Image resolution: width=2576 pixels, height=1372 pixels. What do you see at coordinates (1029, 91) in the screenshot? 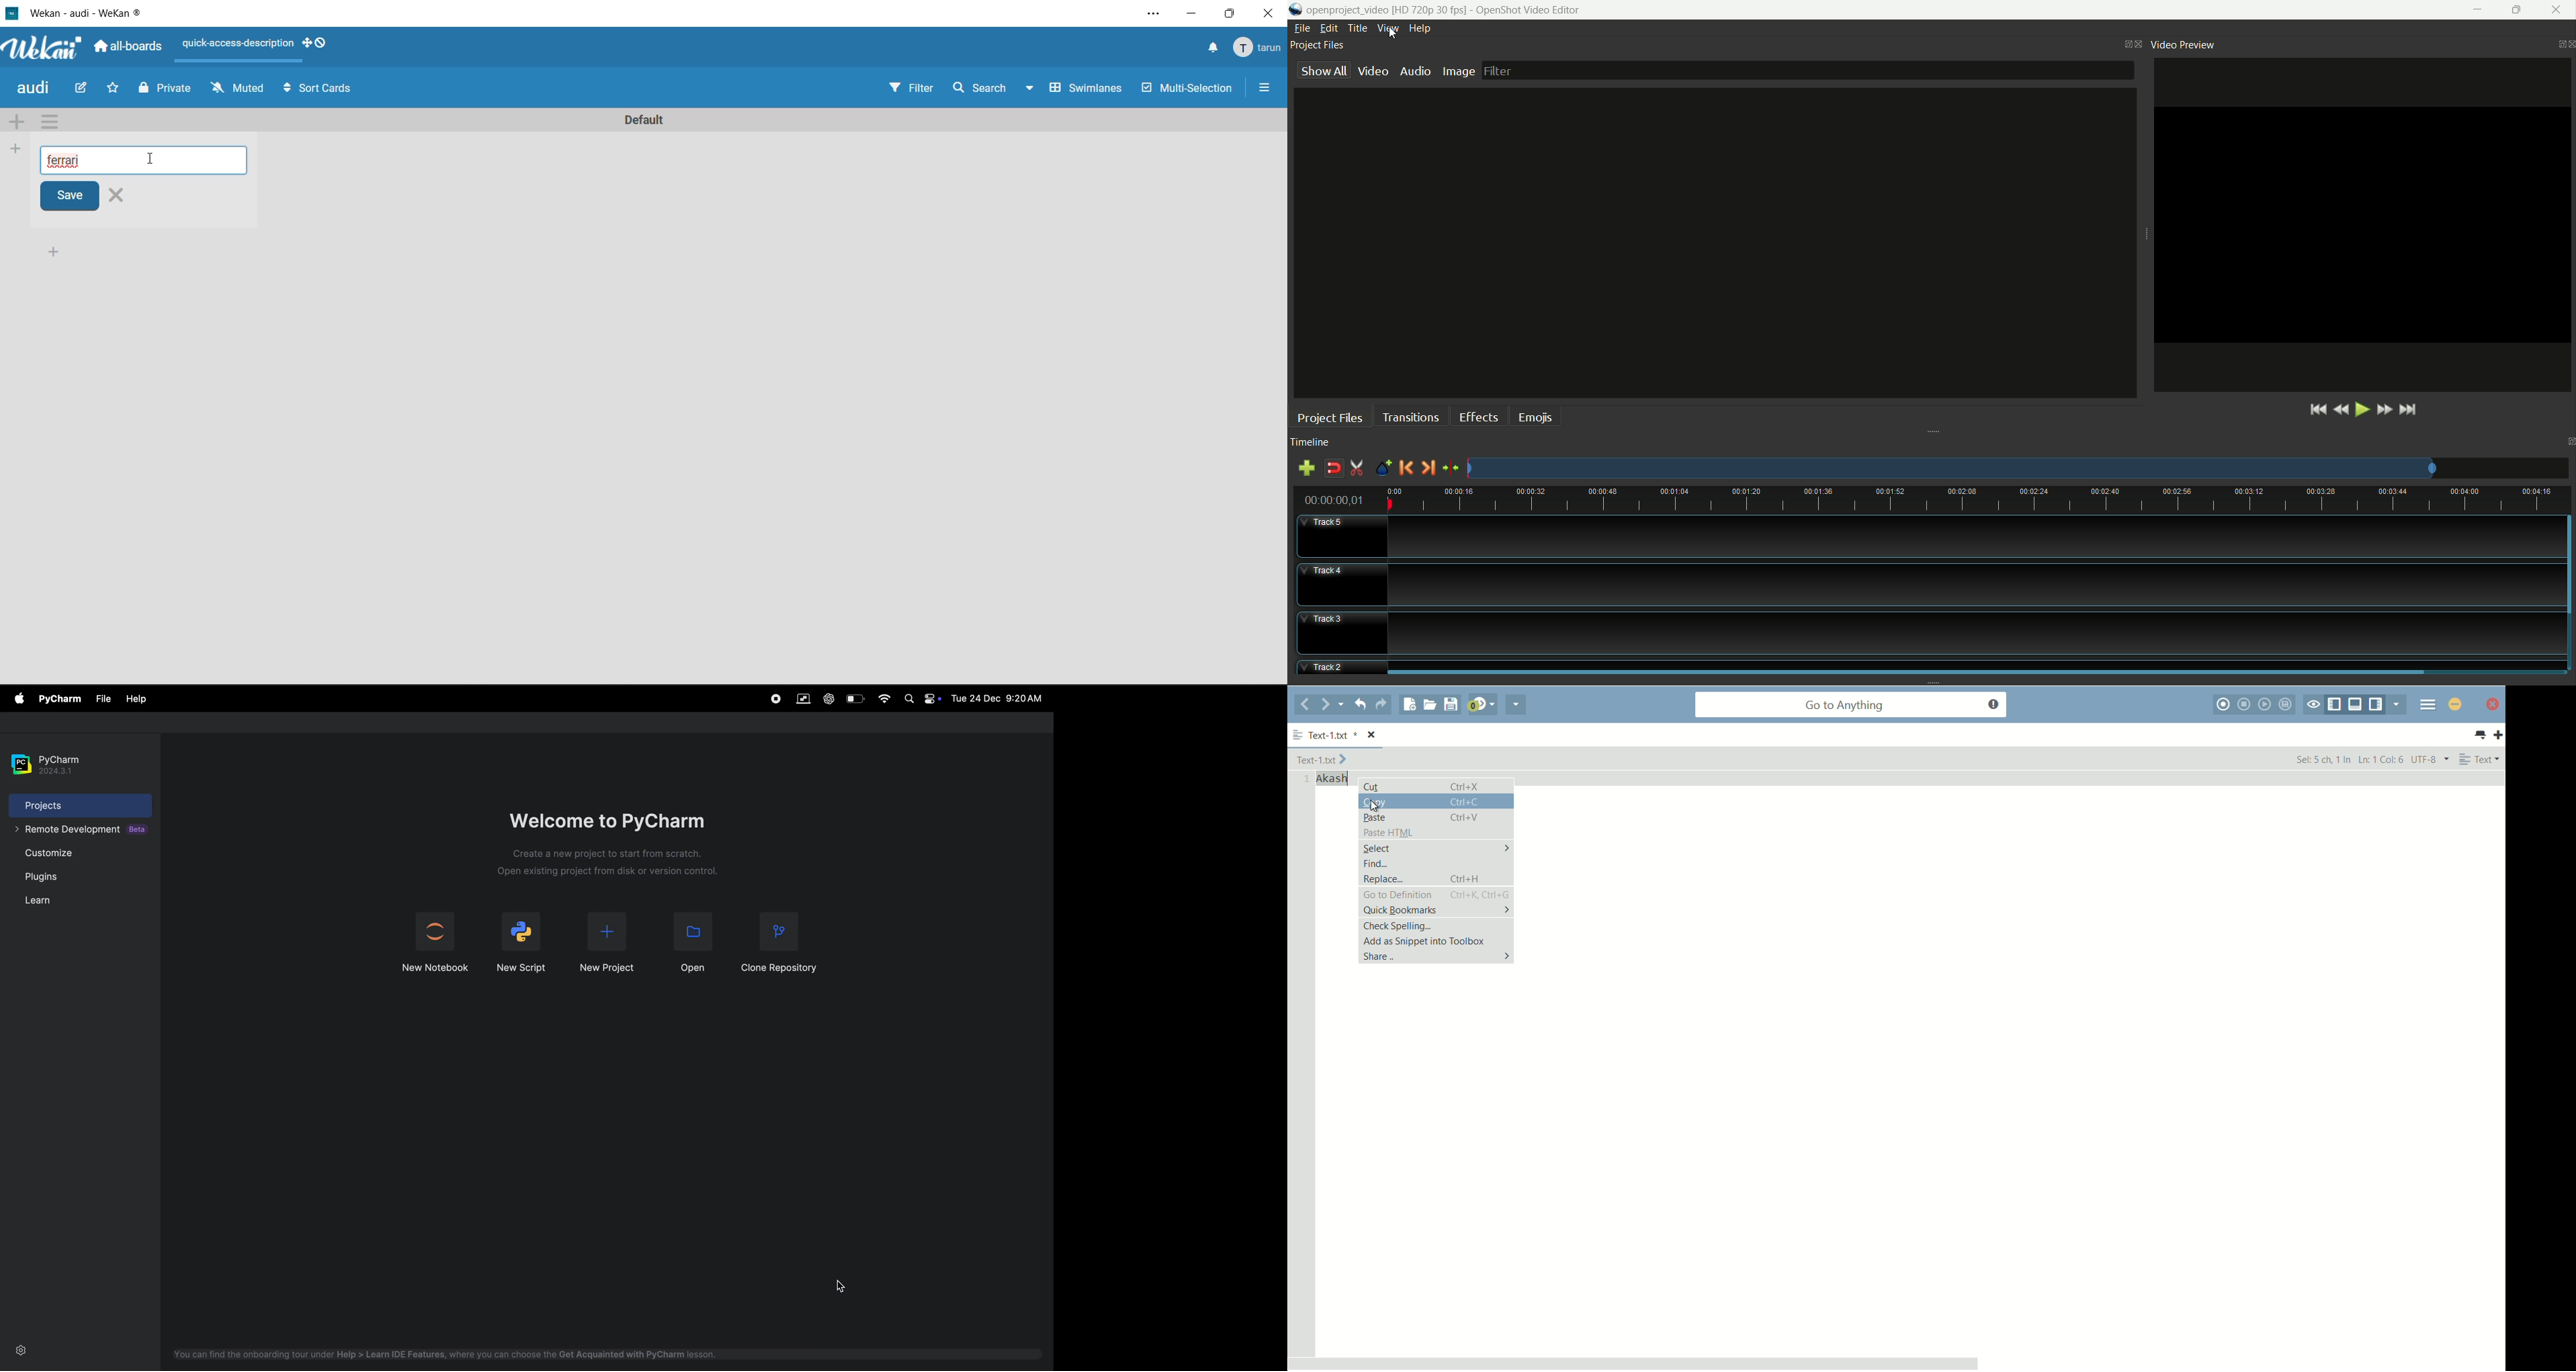
I see `Down-arrow` at bounding box center [1029, 91].